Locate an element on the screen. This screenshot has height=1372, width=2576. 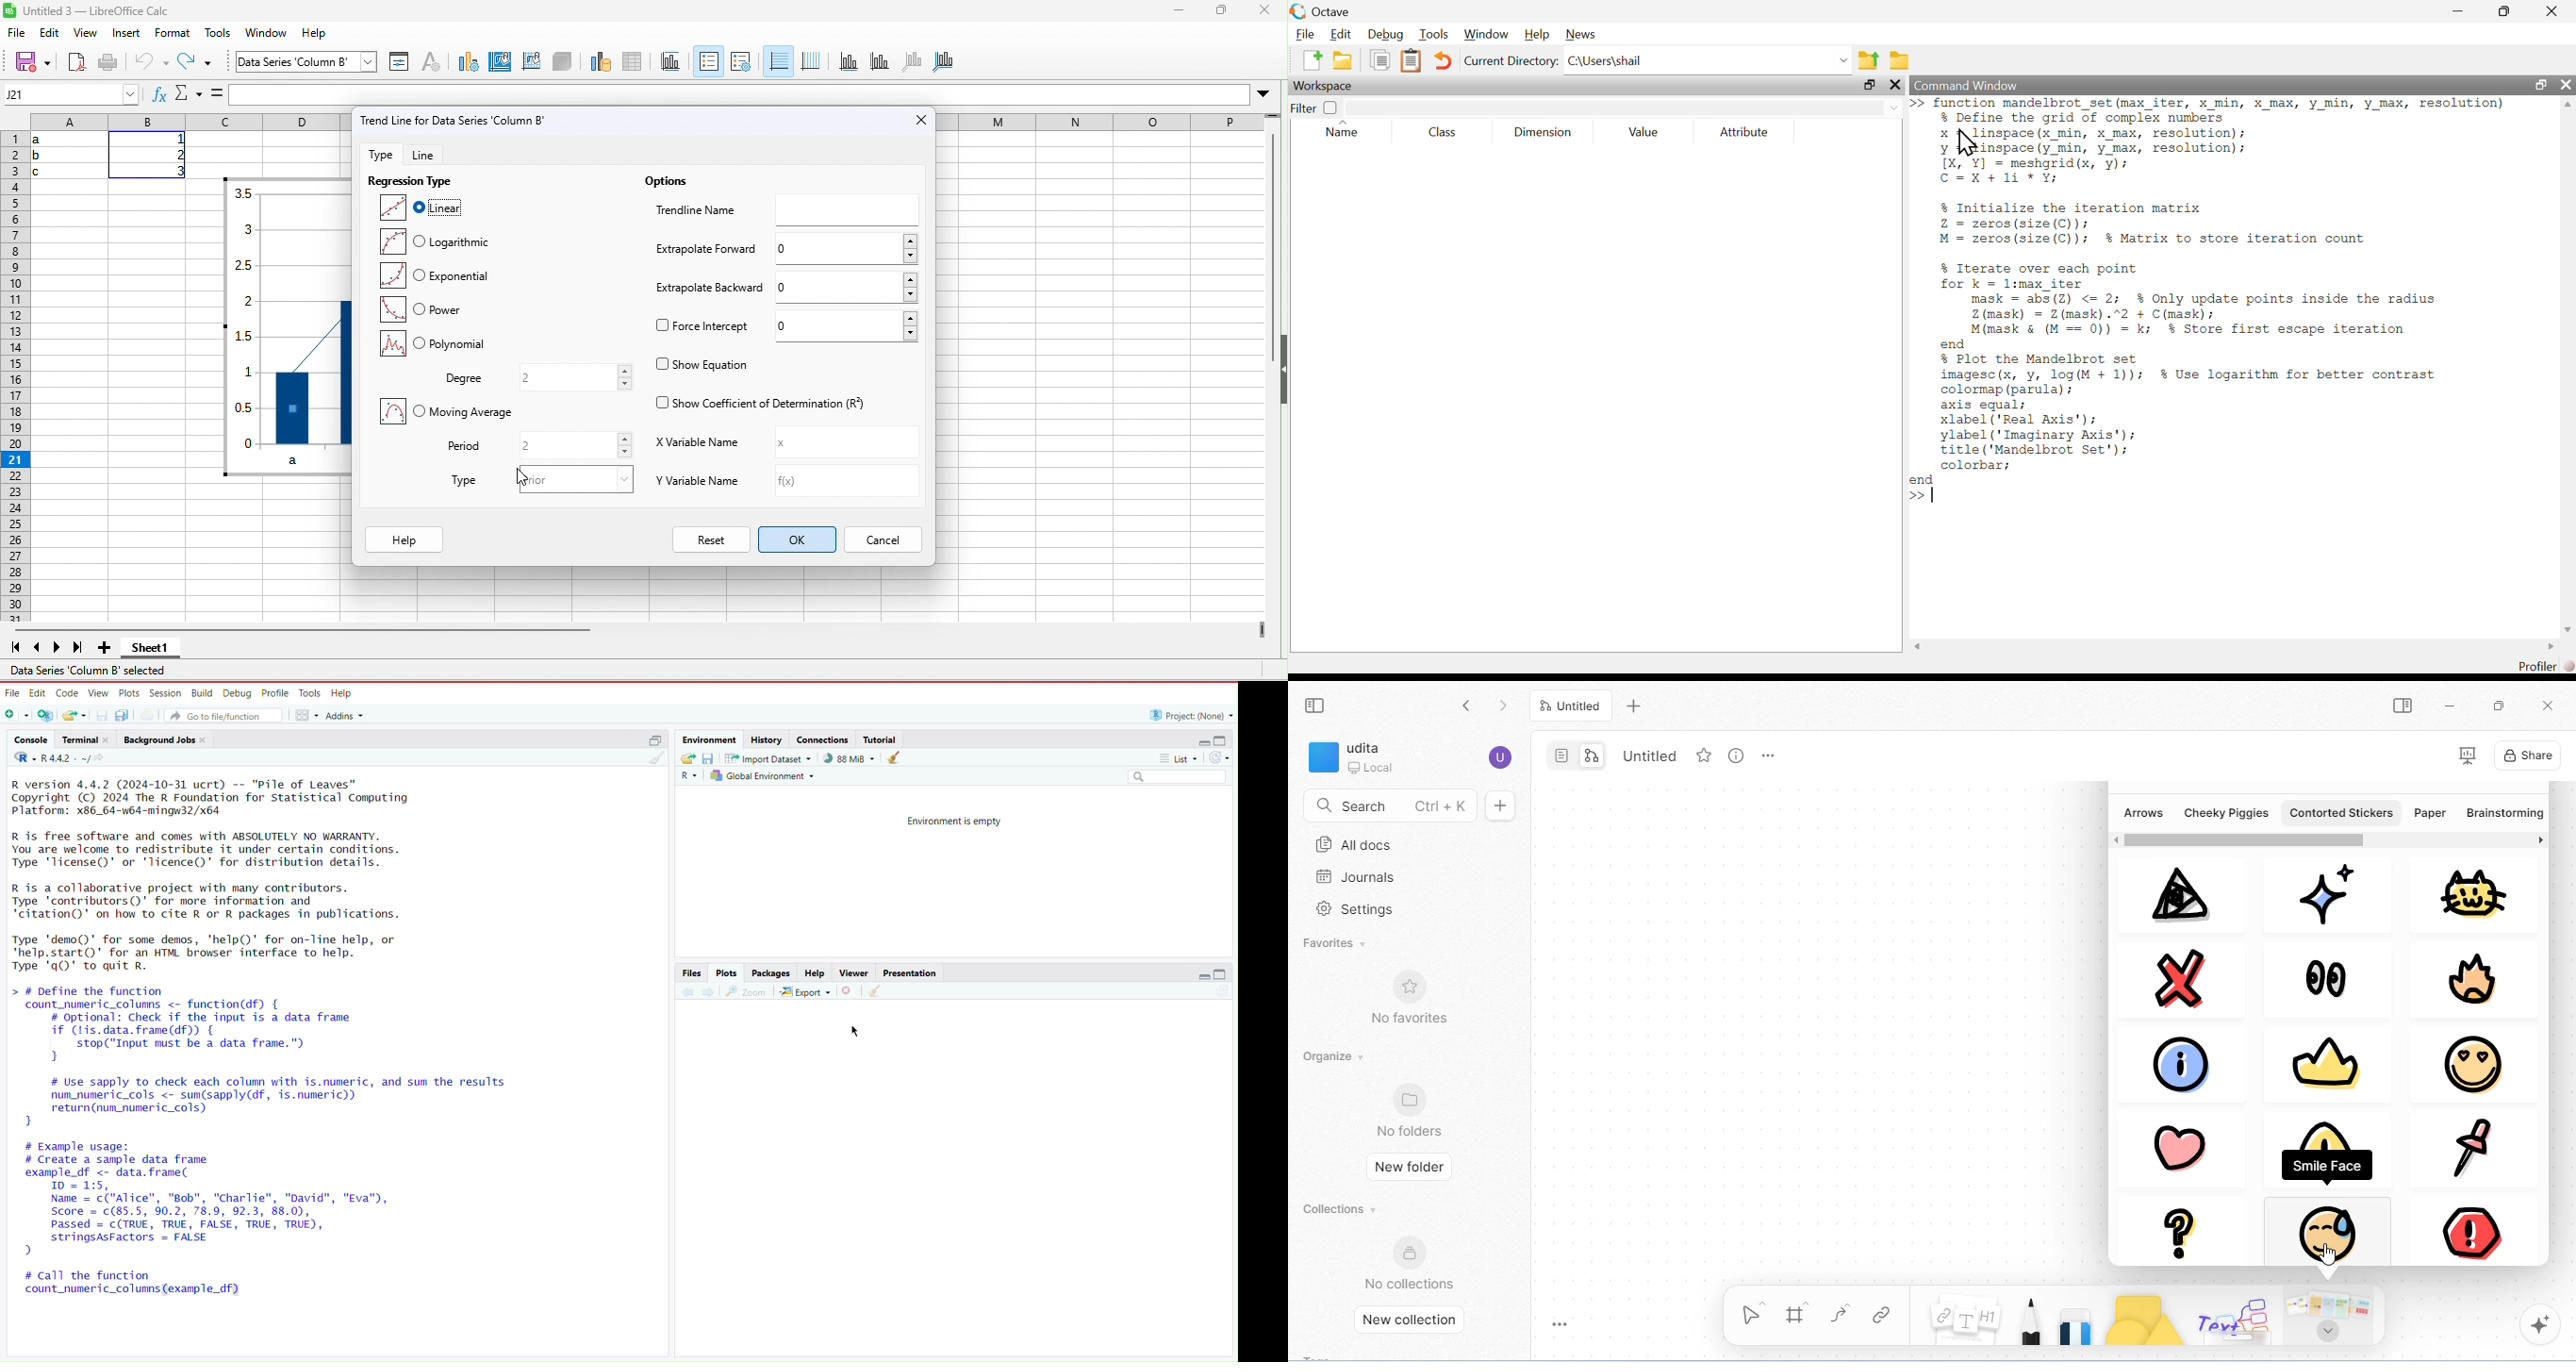
R version 4.4.2 (2024-10-51 ucrt) -- "Pile of Leaves"
Copyright (C) 2024 The R Foundation for Statistical Computing
Platform: x86_64-w64-mingw32/x64

R is free software and comes with ABSOLUTELY NO WARRANTY.
You are welcome to redistribute it under certain conditions.
Type 'Ticense()' or 'licence(D' for distribution details.

R is a collaborative project with many contributors.

Type 'contributors()' for more information and

‘citation()' on how to cite R or R packages in publications.
Type 'demo()' for some demos, 'help()' for on-line help, or
'help.start()' for an HTML browser interface to help.

Type 'qQ)' to quit R. is located at coordinates (233, 877).